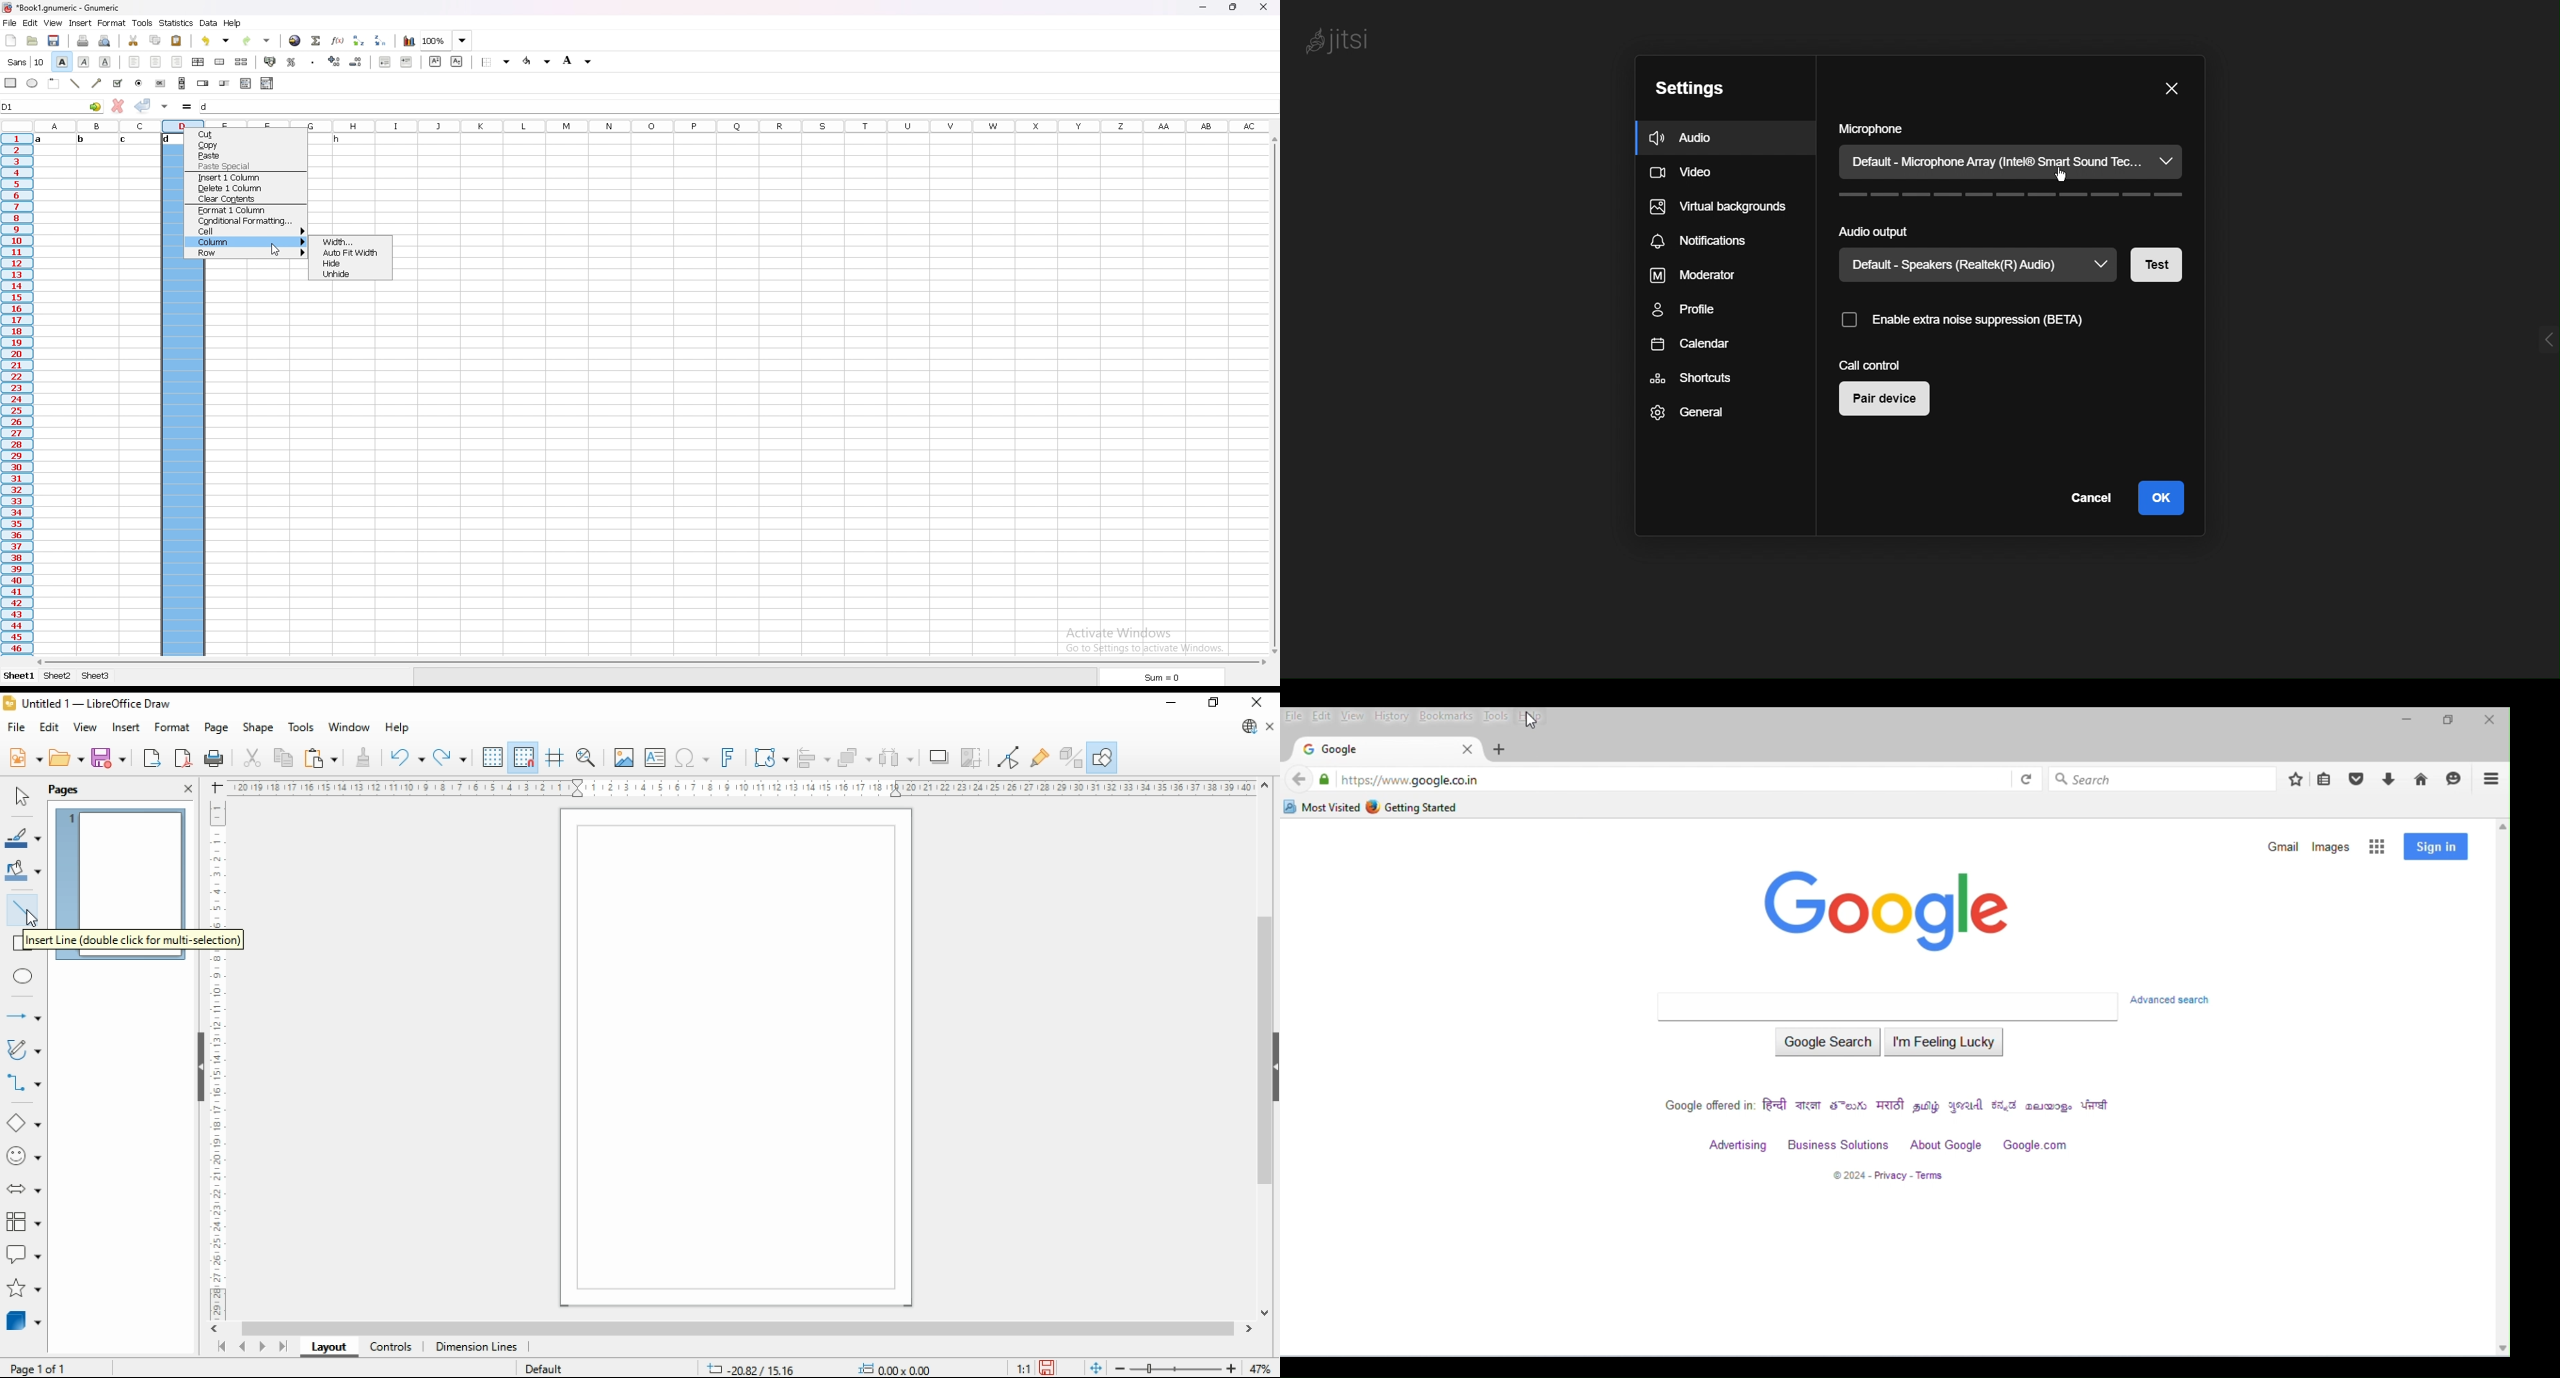 The width and height of the screenshot is (2576, 1400). What do you see at coordinates (974, 758) in the screenshot?
I see `crop` at bounding box center [974, 758].